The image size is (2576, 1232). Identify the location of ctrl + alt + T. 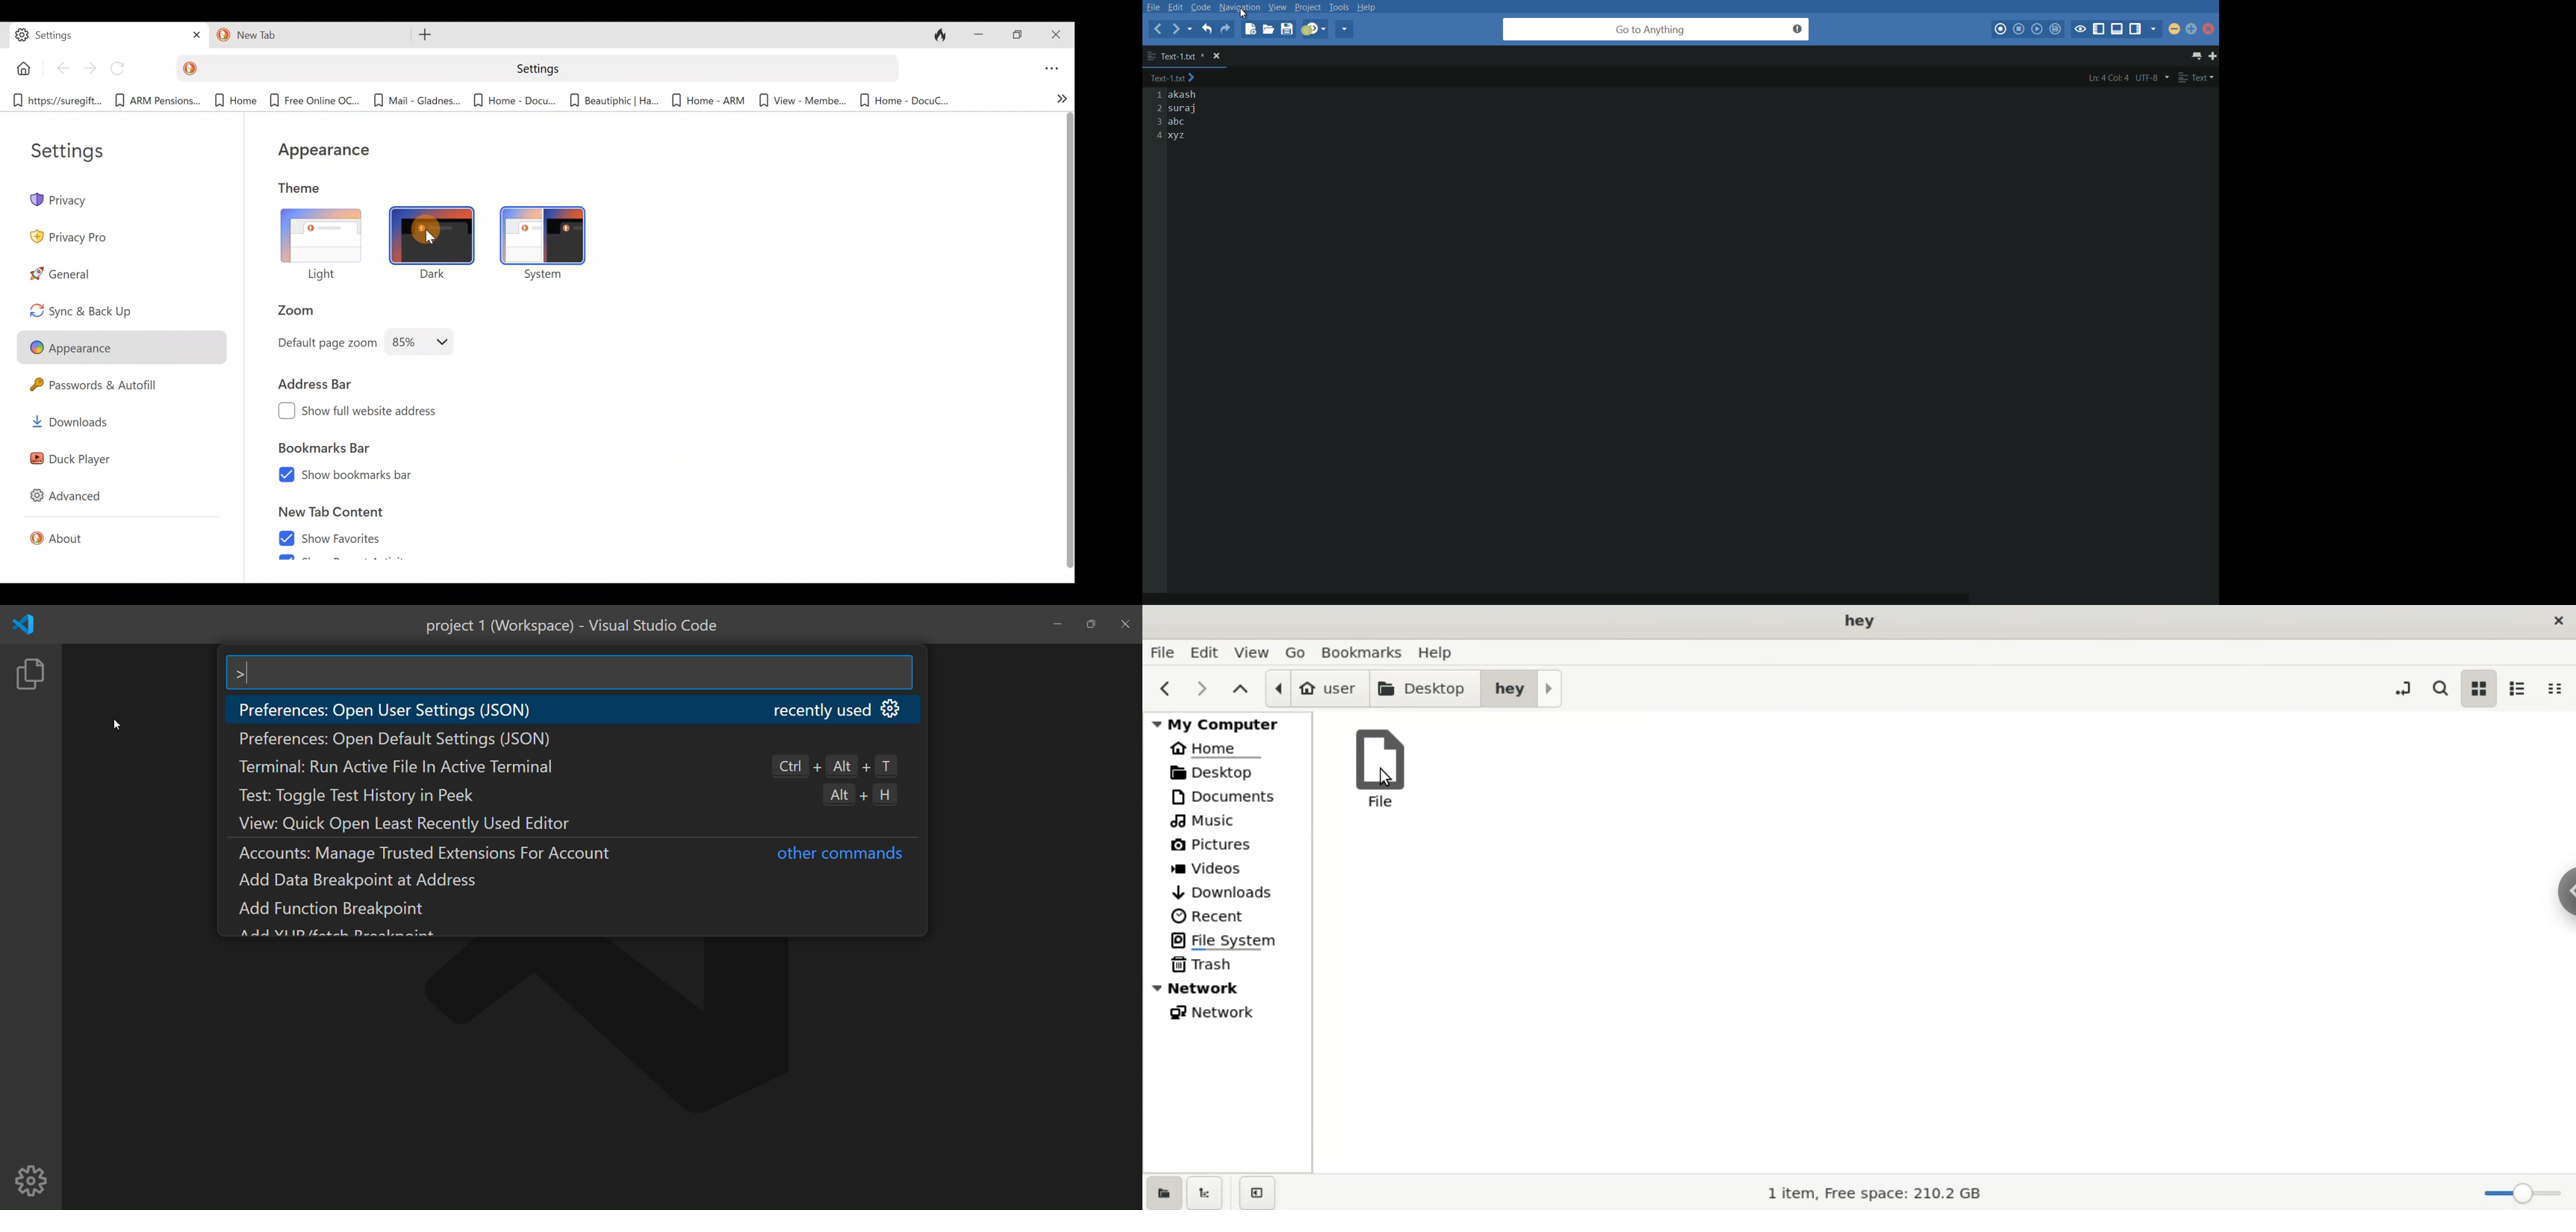
(833, 765).